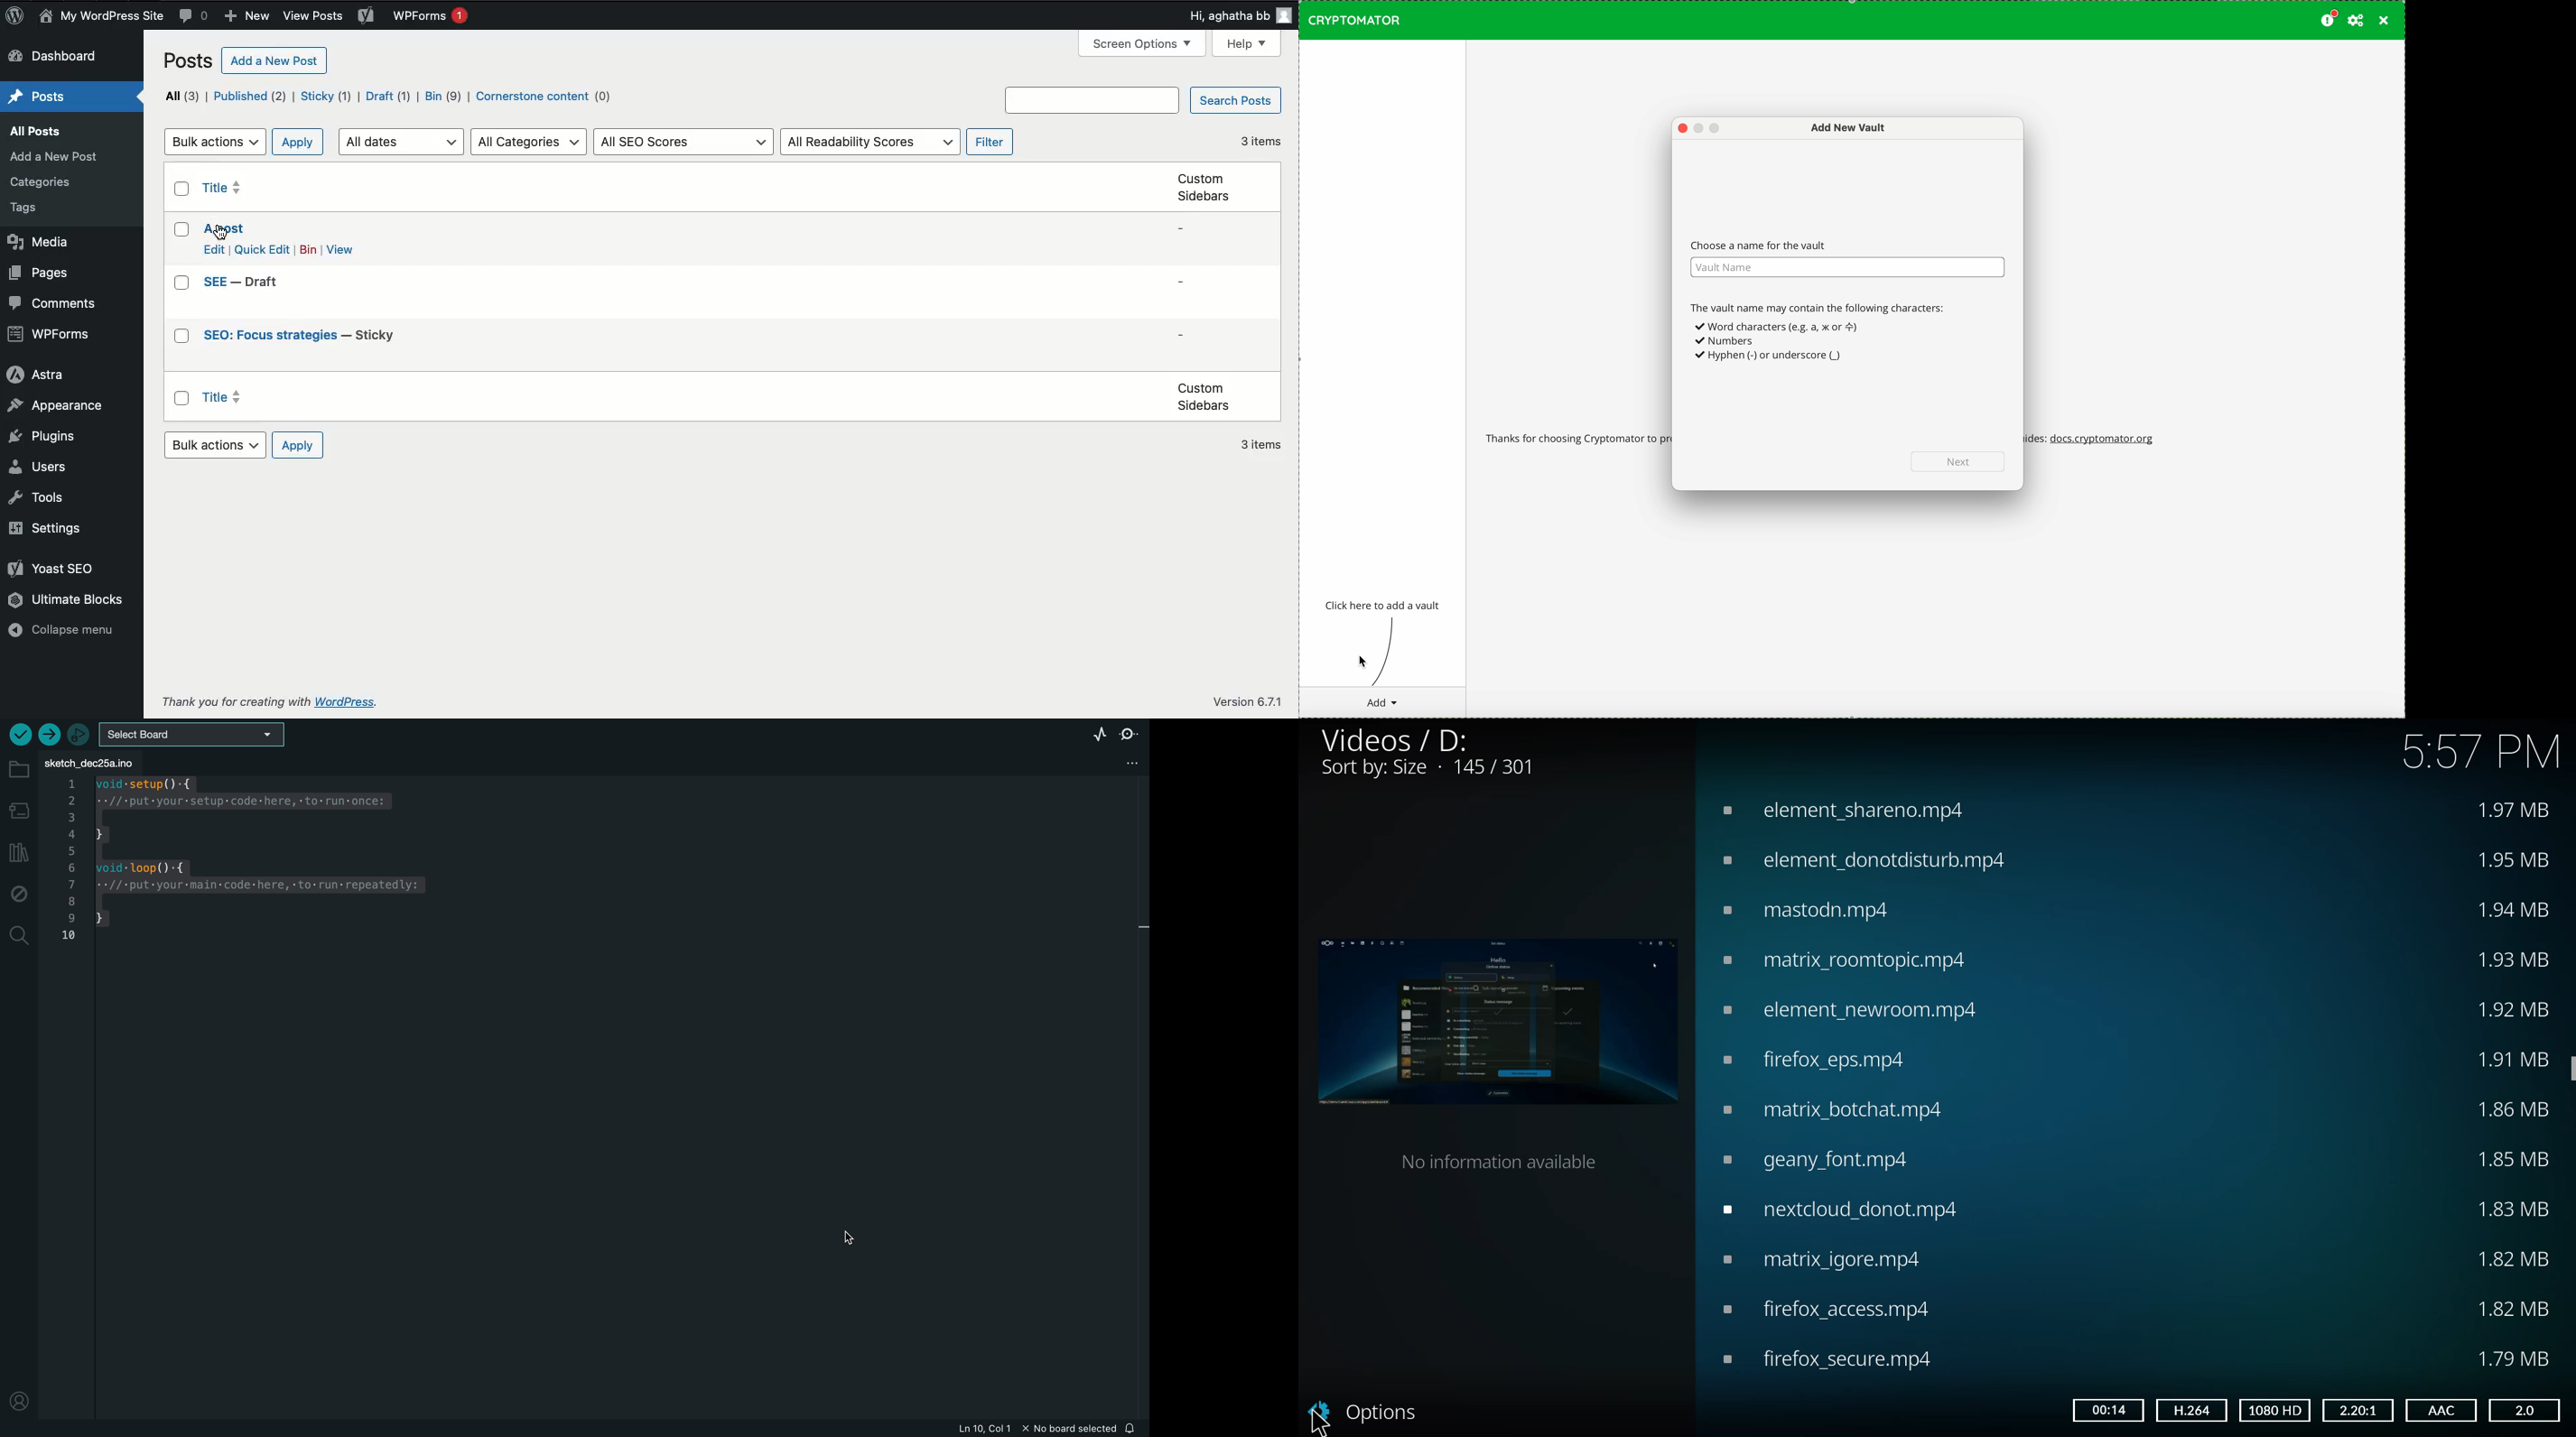 This screenshot has height=1456, width=2576. I want to click on video, so click(1495, 1021).